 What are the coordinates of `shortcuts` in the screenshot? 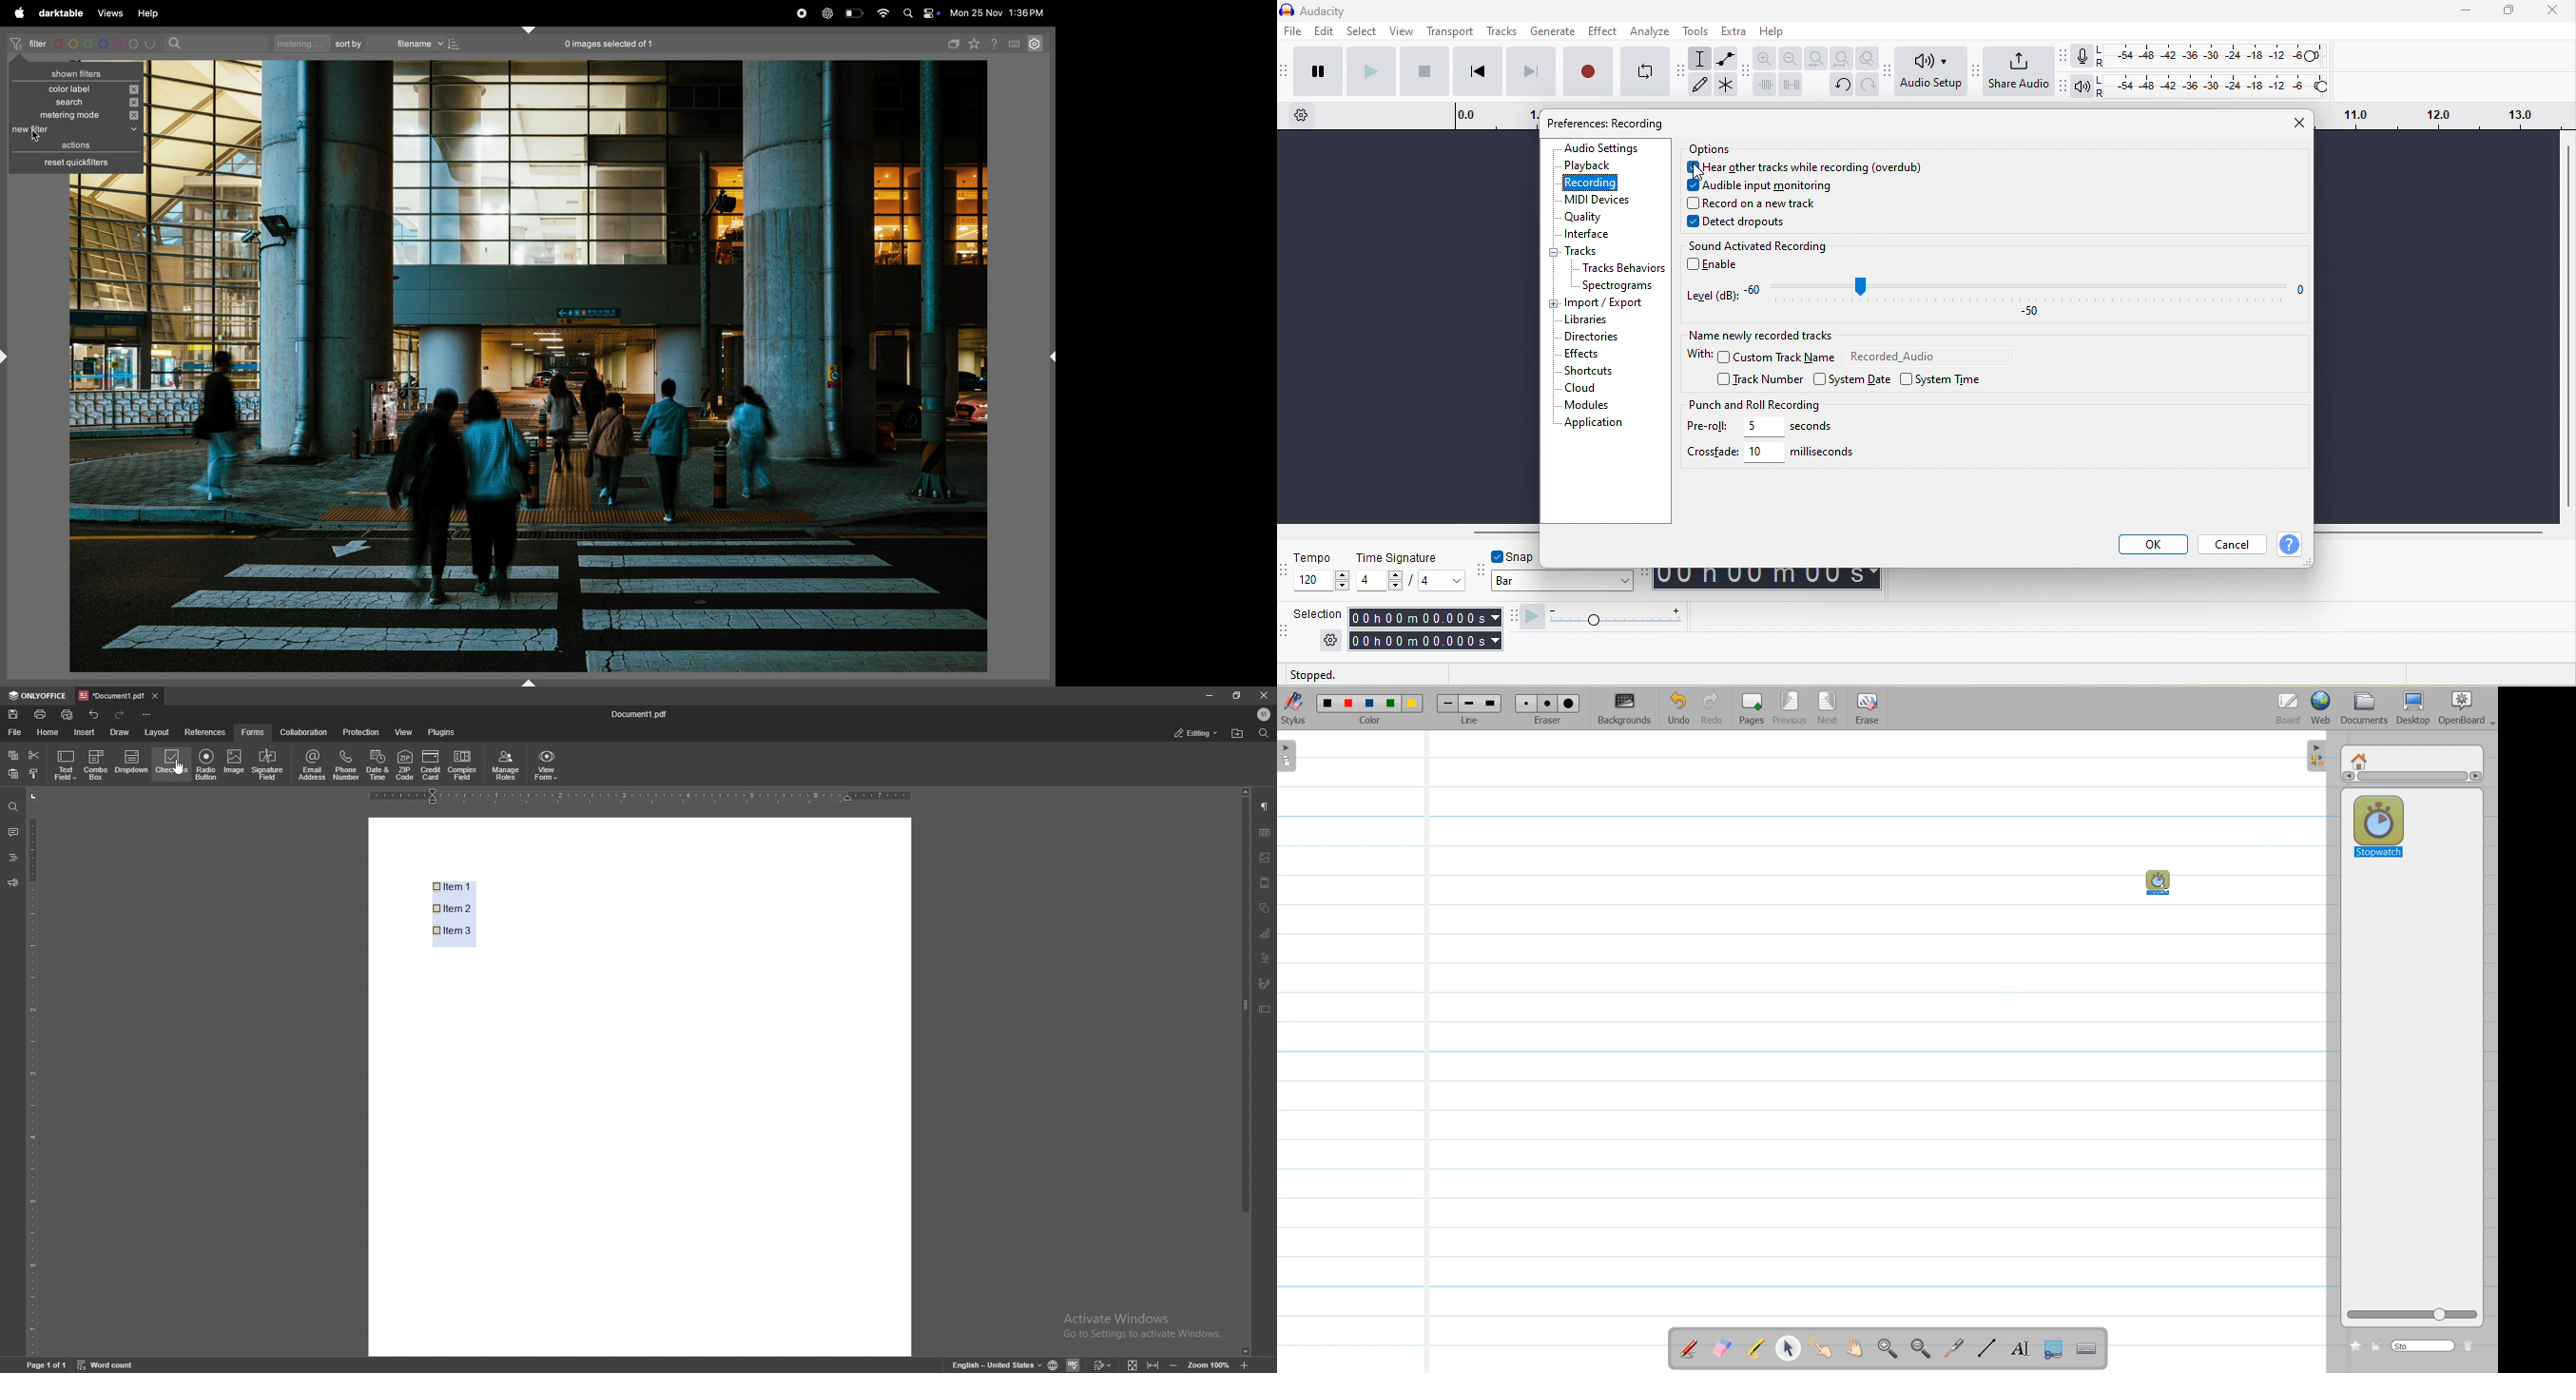 It's located at (1589, 370).